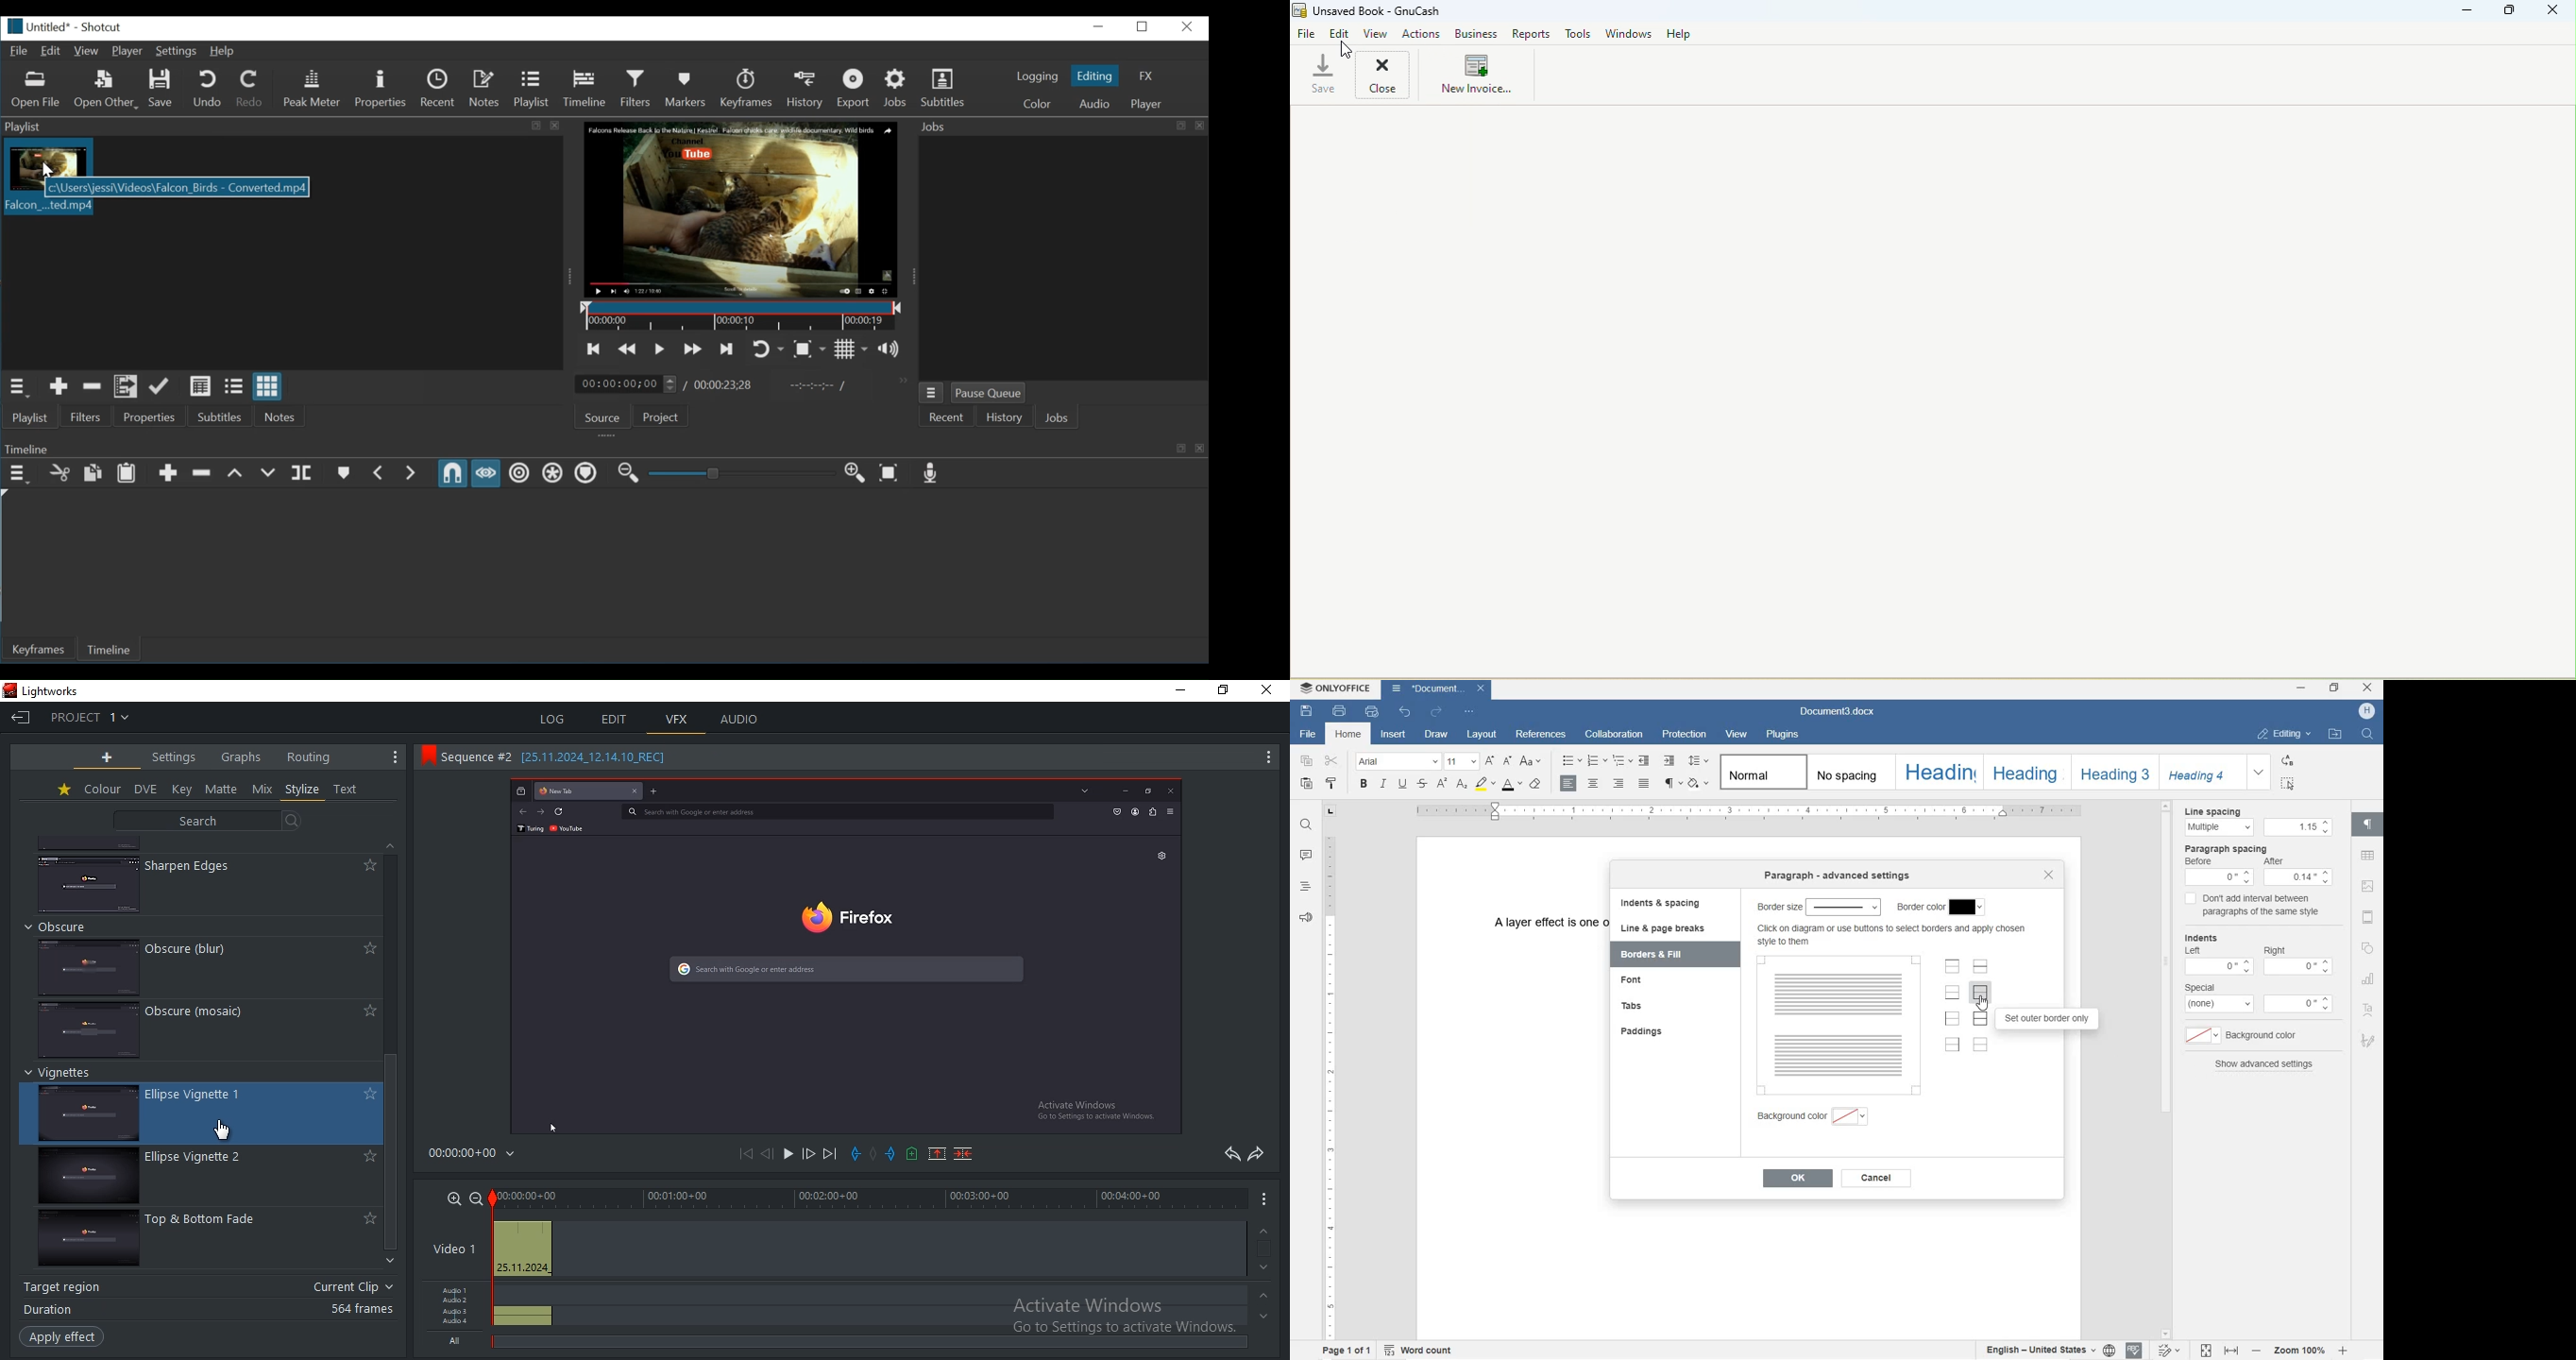 The image size is (2576, 1372). I want to click on CHANGE CASE, so click(1531, 761).